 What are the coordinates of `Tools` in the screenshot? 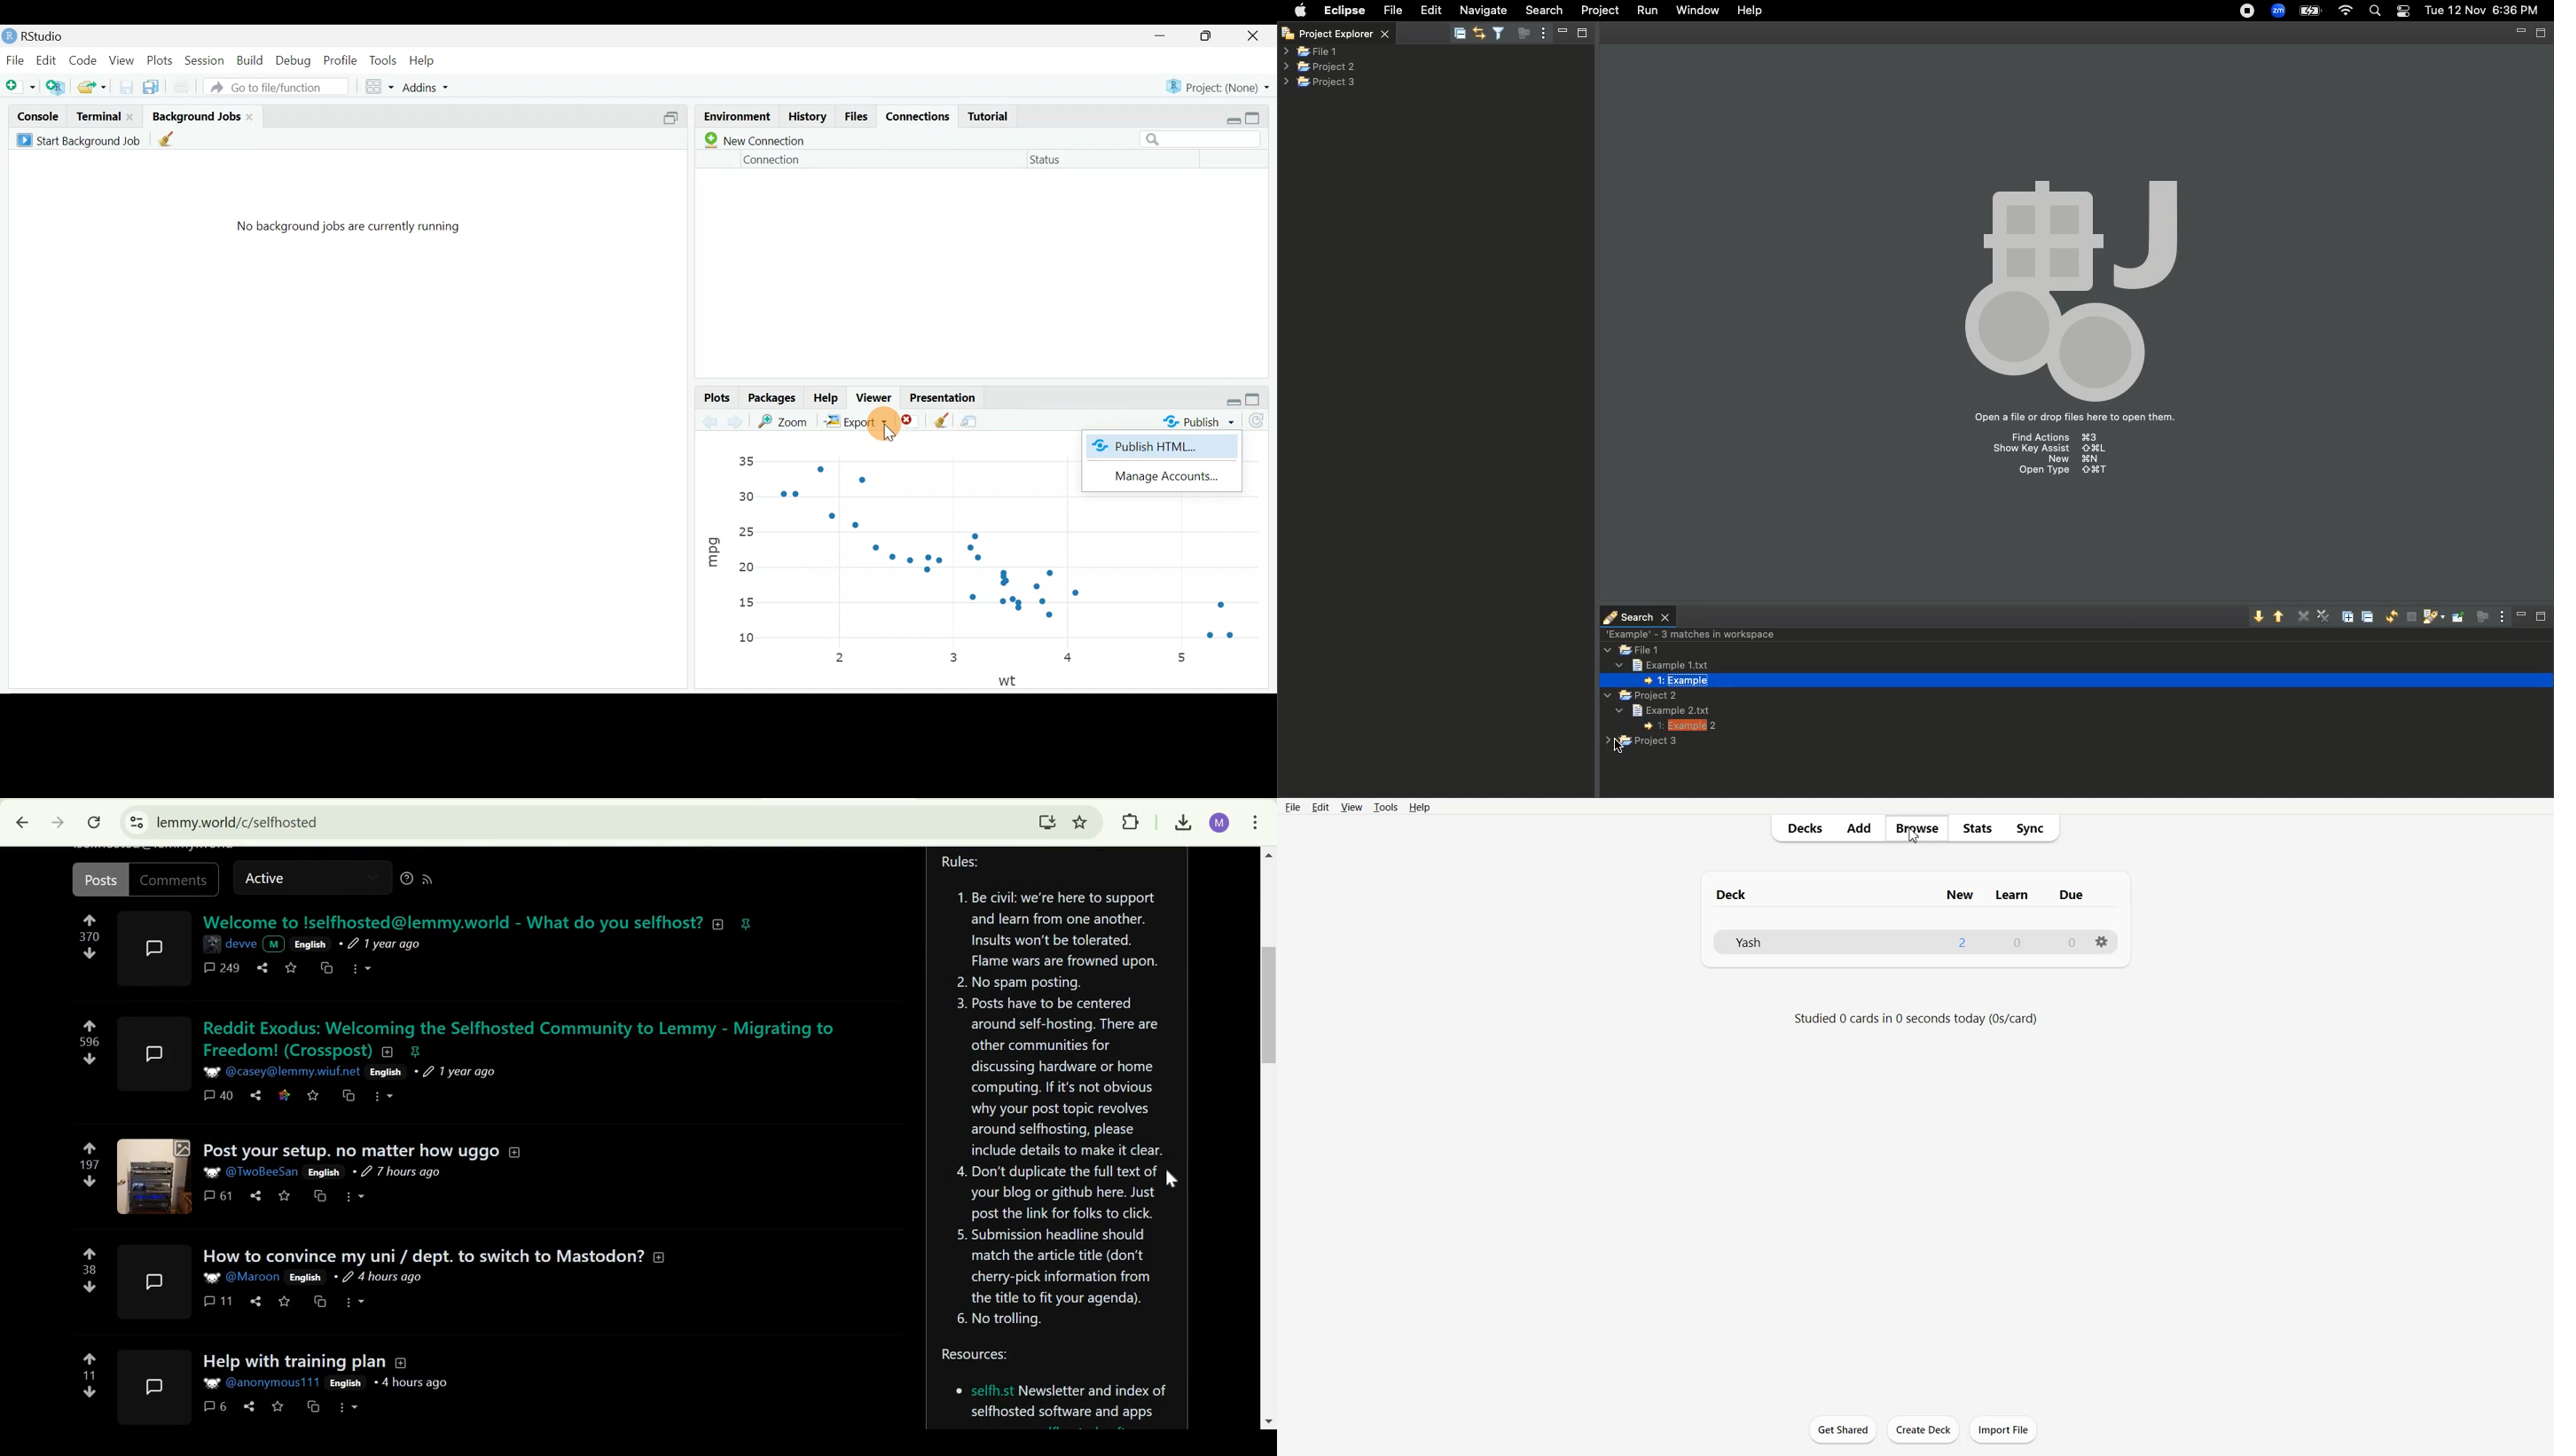 It's located at (382, 62).